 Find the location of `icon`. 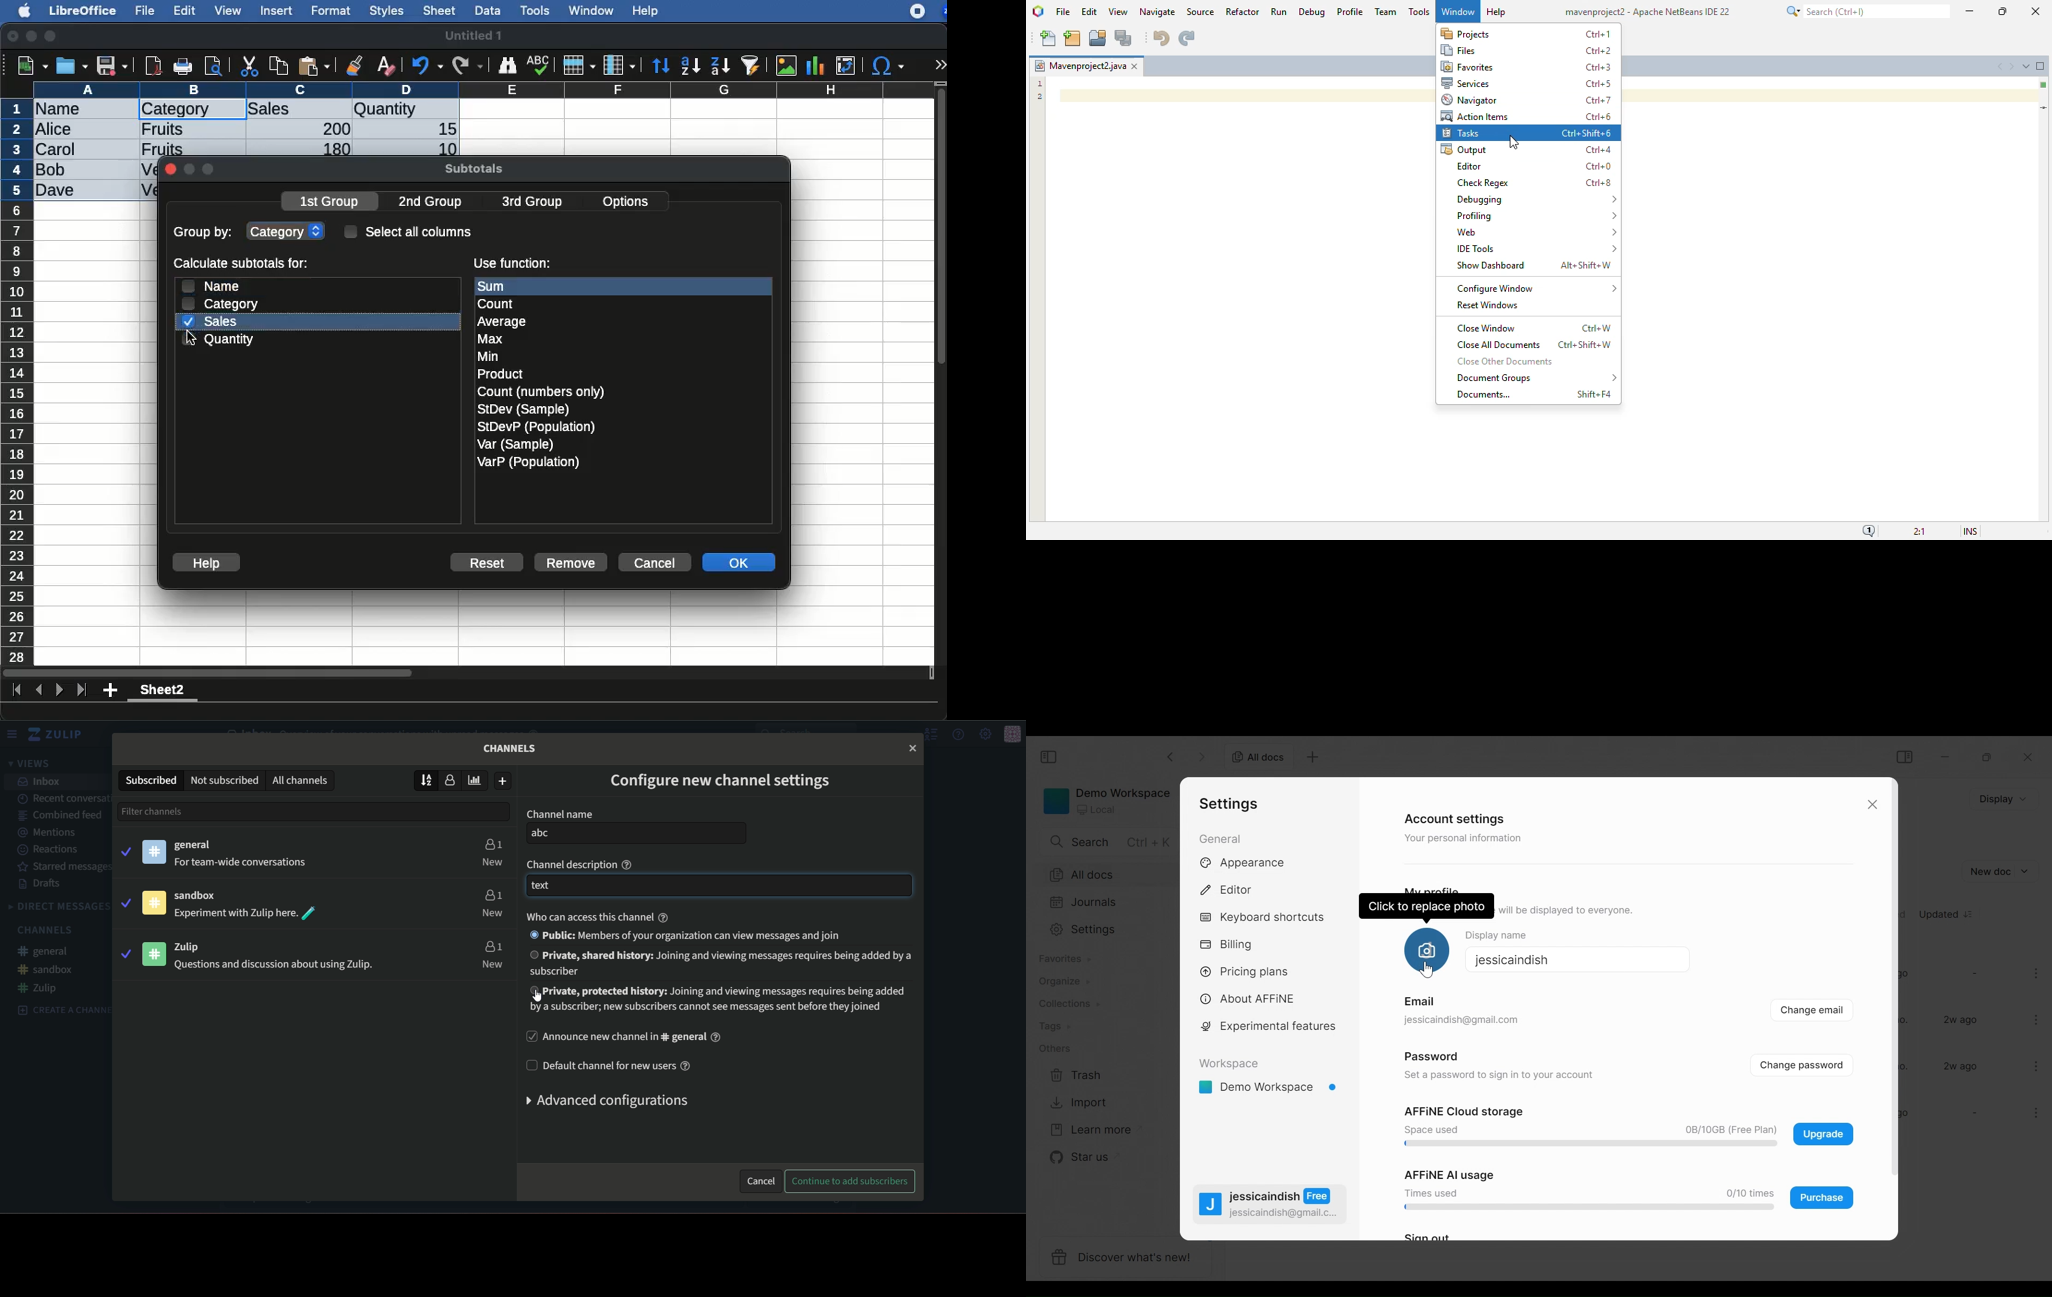

icon is located at coordinates (154, 903).